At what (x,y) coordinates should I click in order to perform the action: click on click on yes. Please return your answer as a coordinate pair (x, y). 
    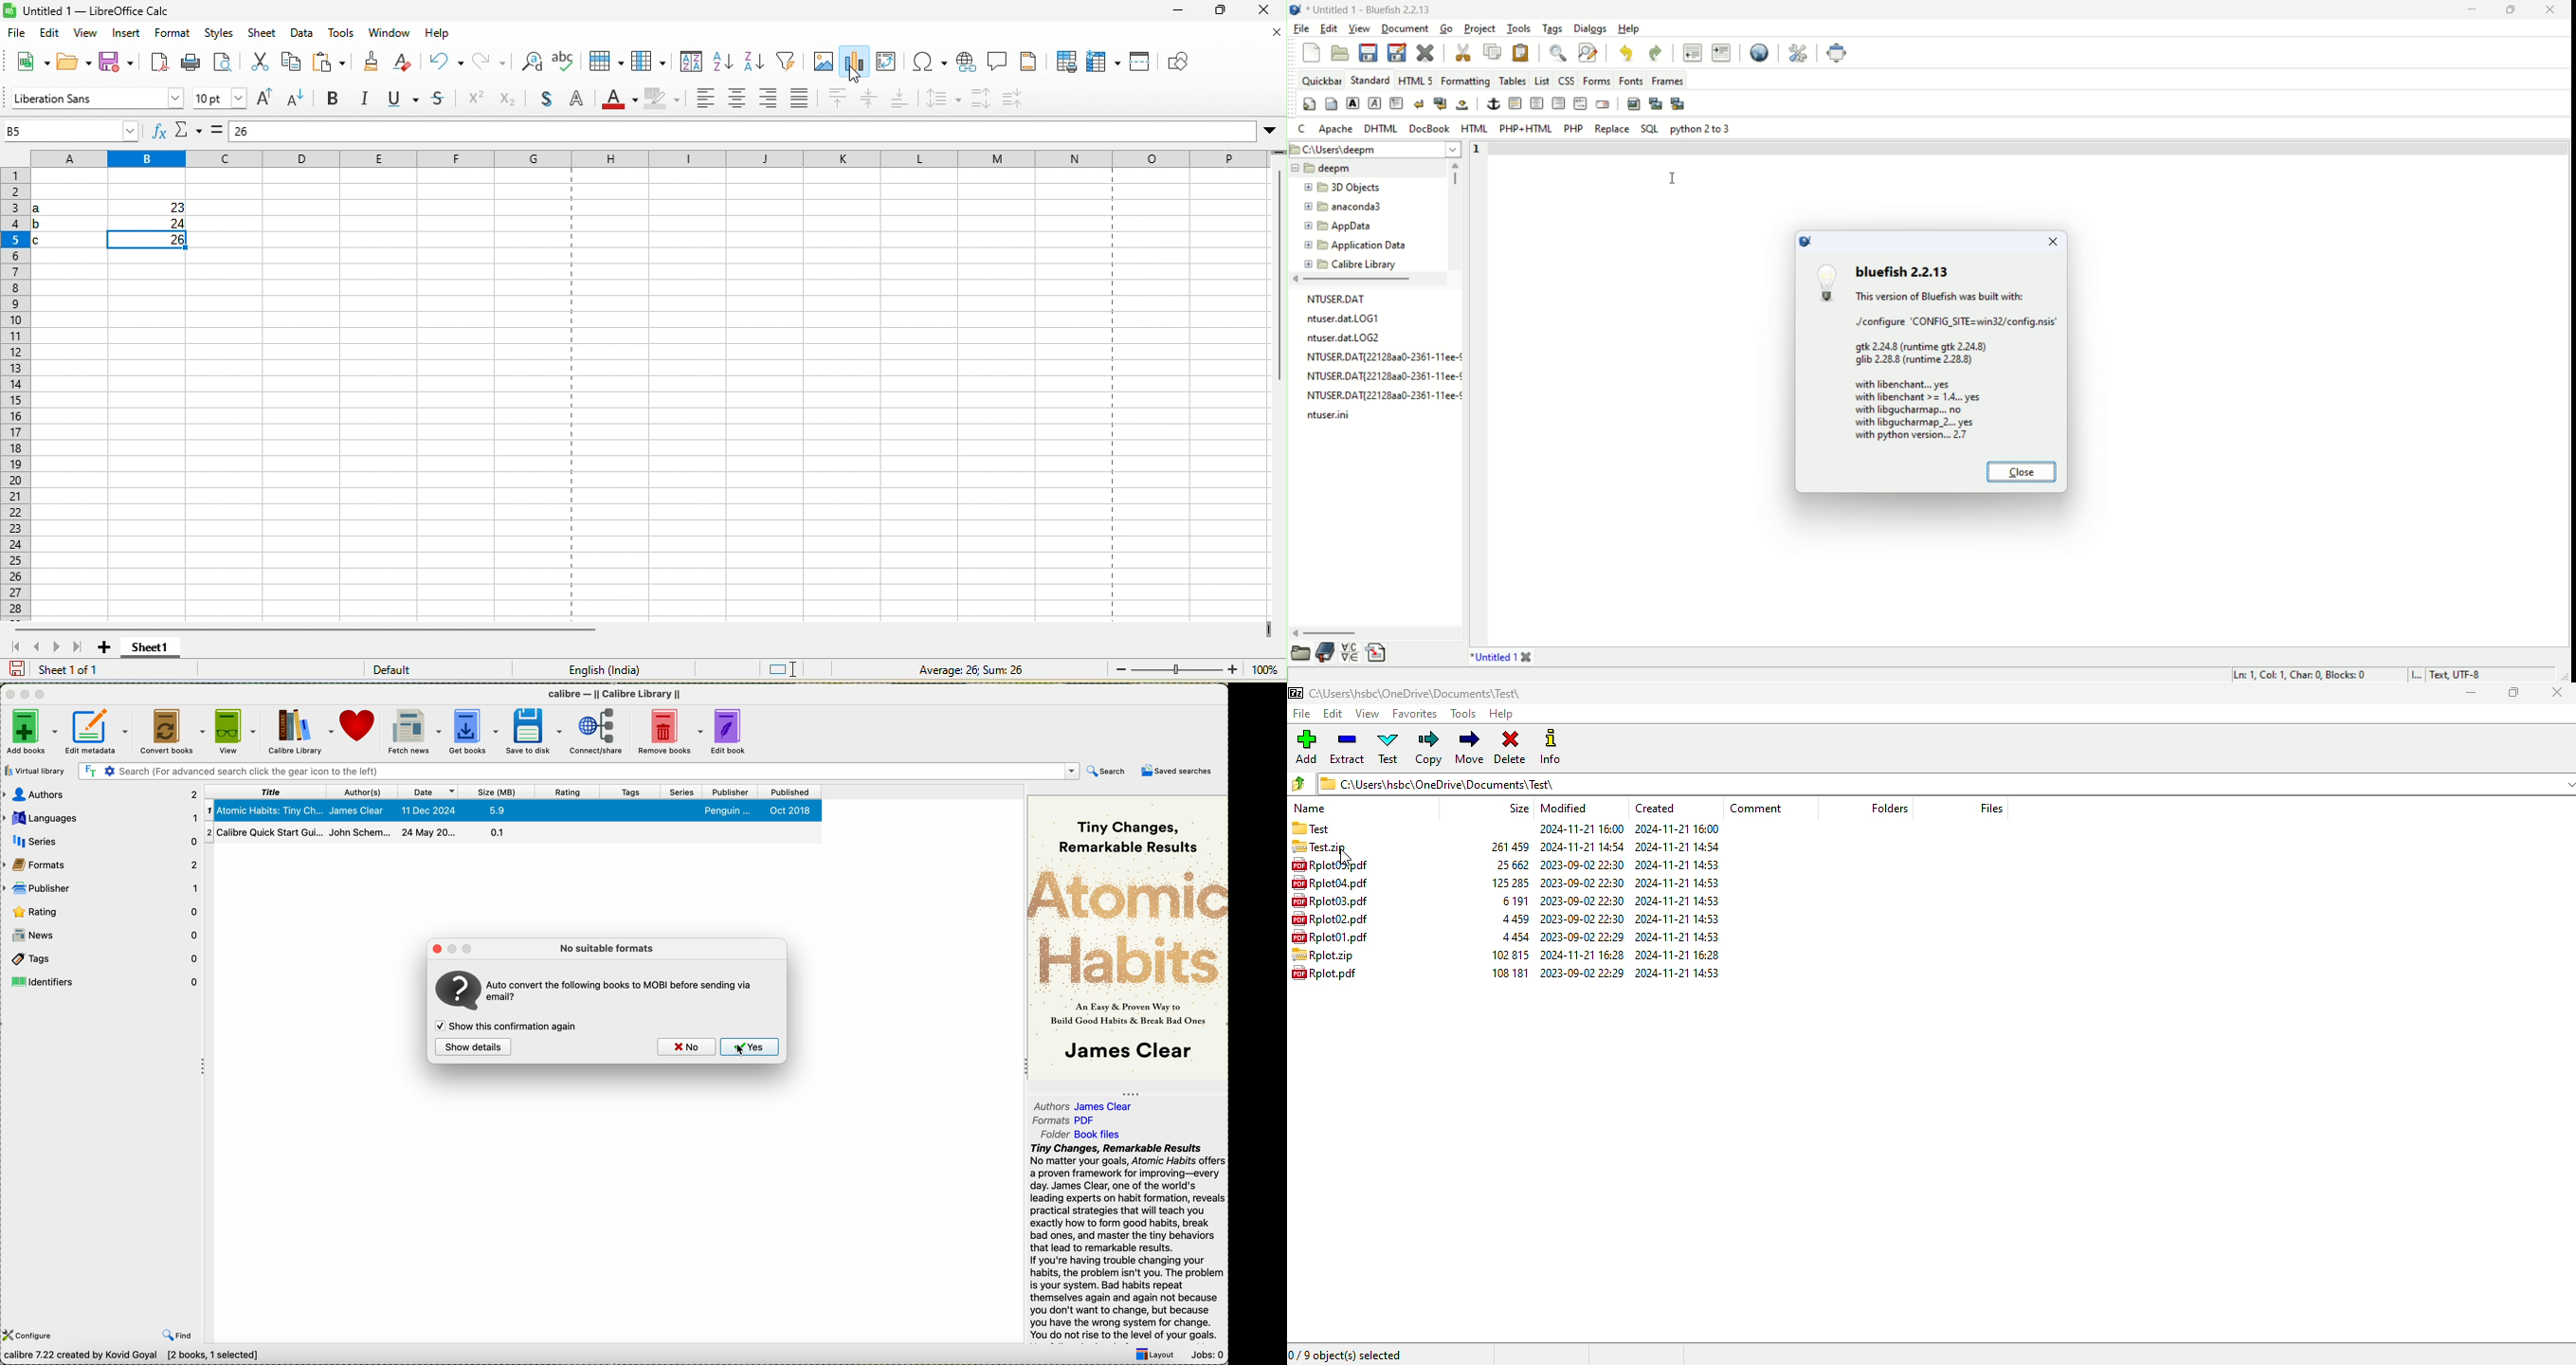
    Looking at the image, I should click on (751, 1048).